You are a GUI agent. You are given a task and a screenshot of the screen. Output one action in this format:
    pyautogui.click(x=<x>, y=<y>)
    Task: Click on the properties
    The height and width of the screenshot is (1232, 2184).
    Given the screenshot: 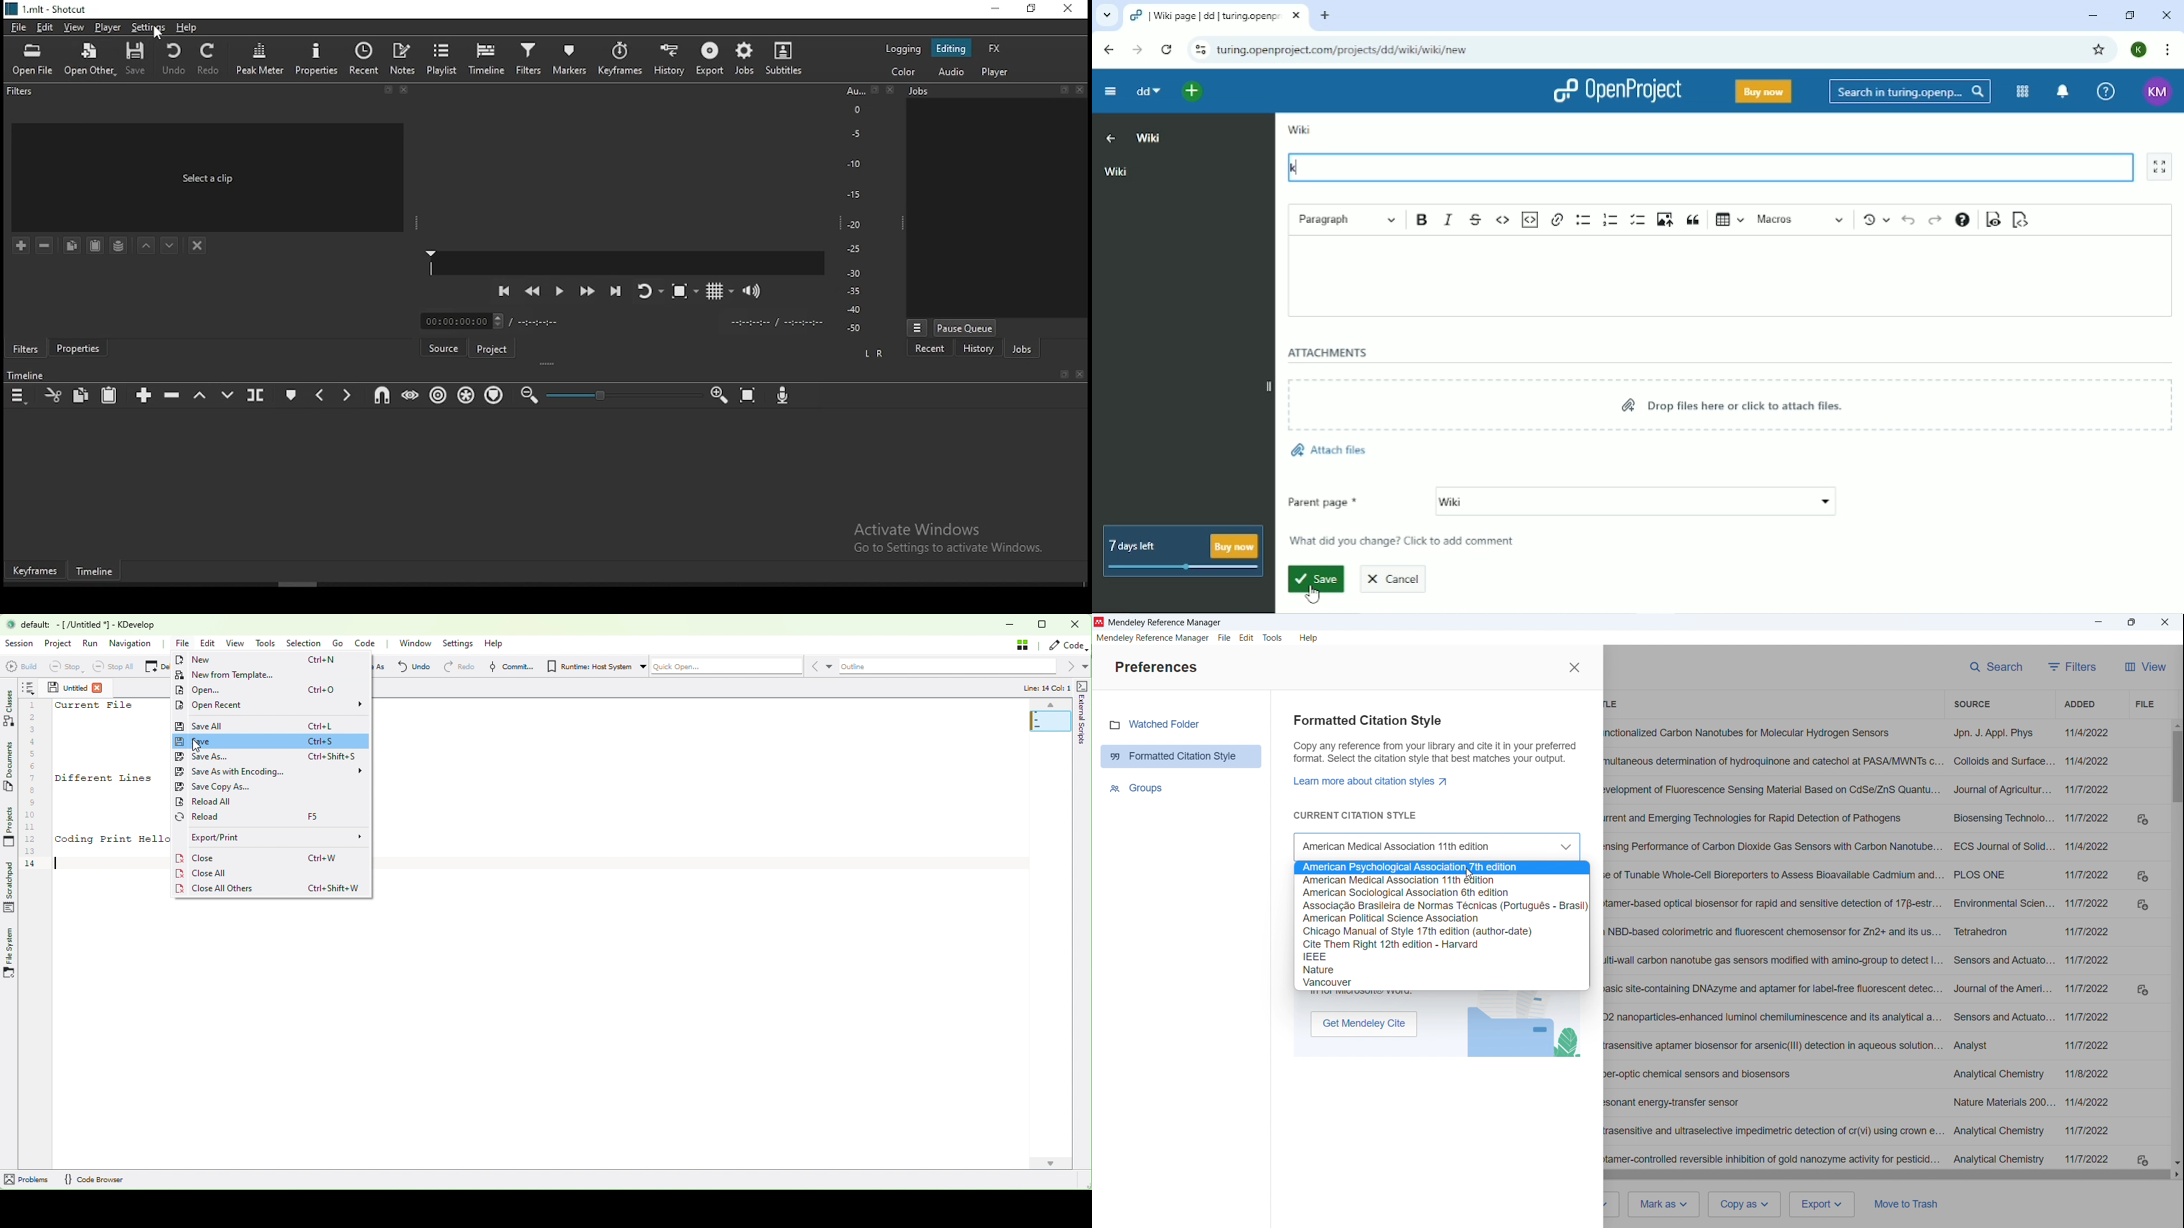 What is the action you would take?
    pyautogui.click(x=317, y=57)
    